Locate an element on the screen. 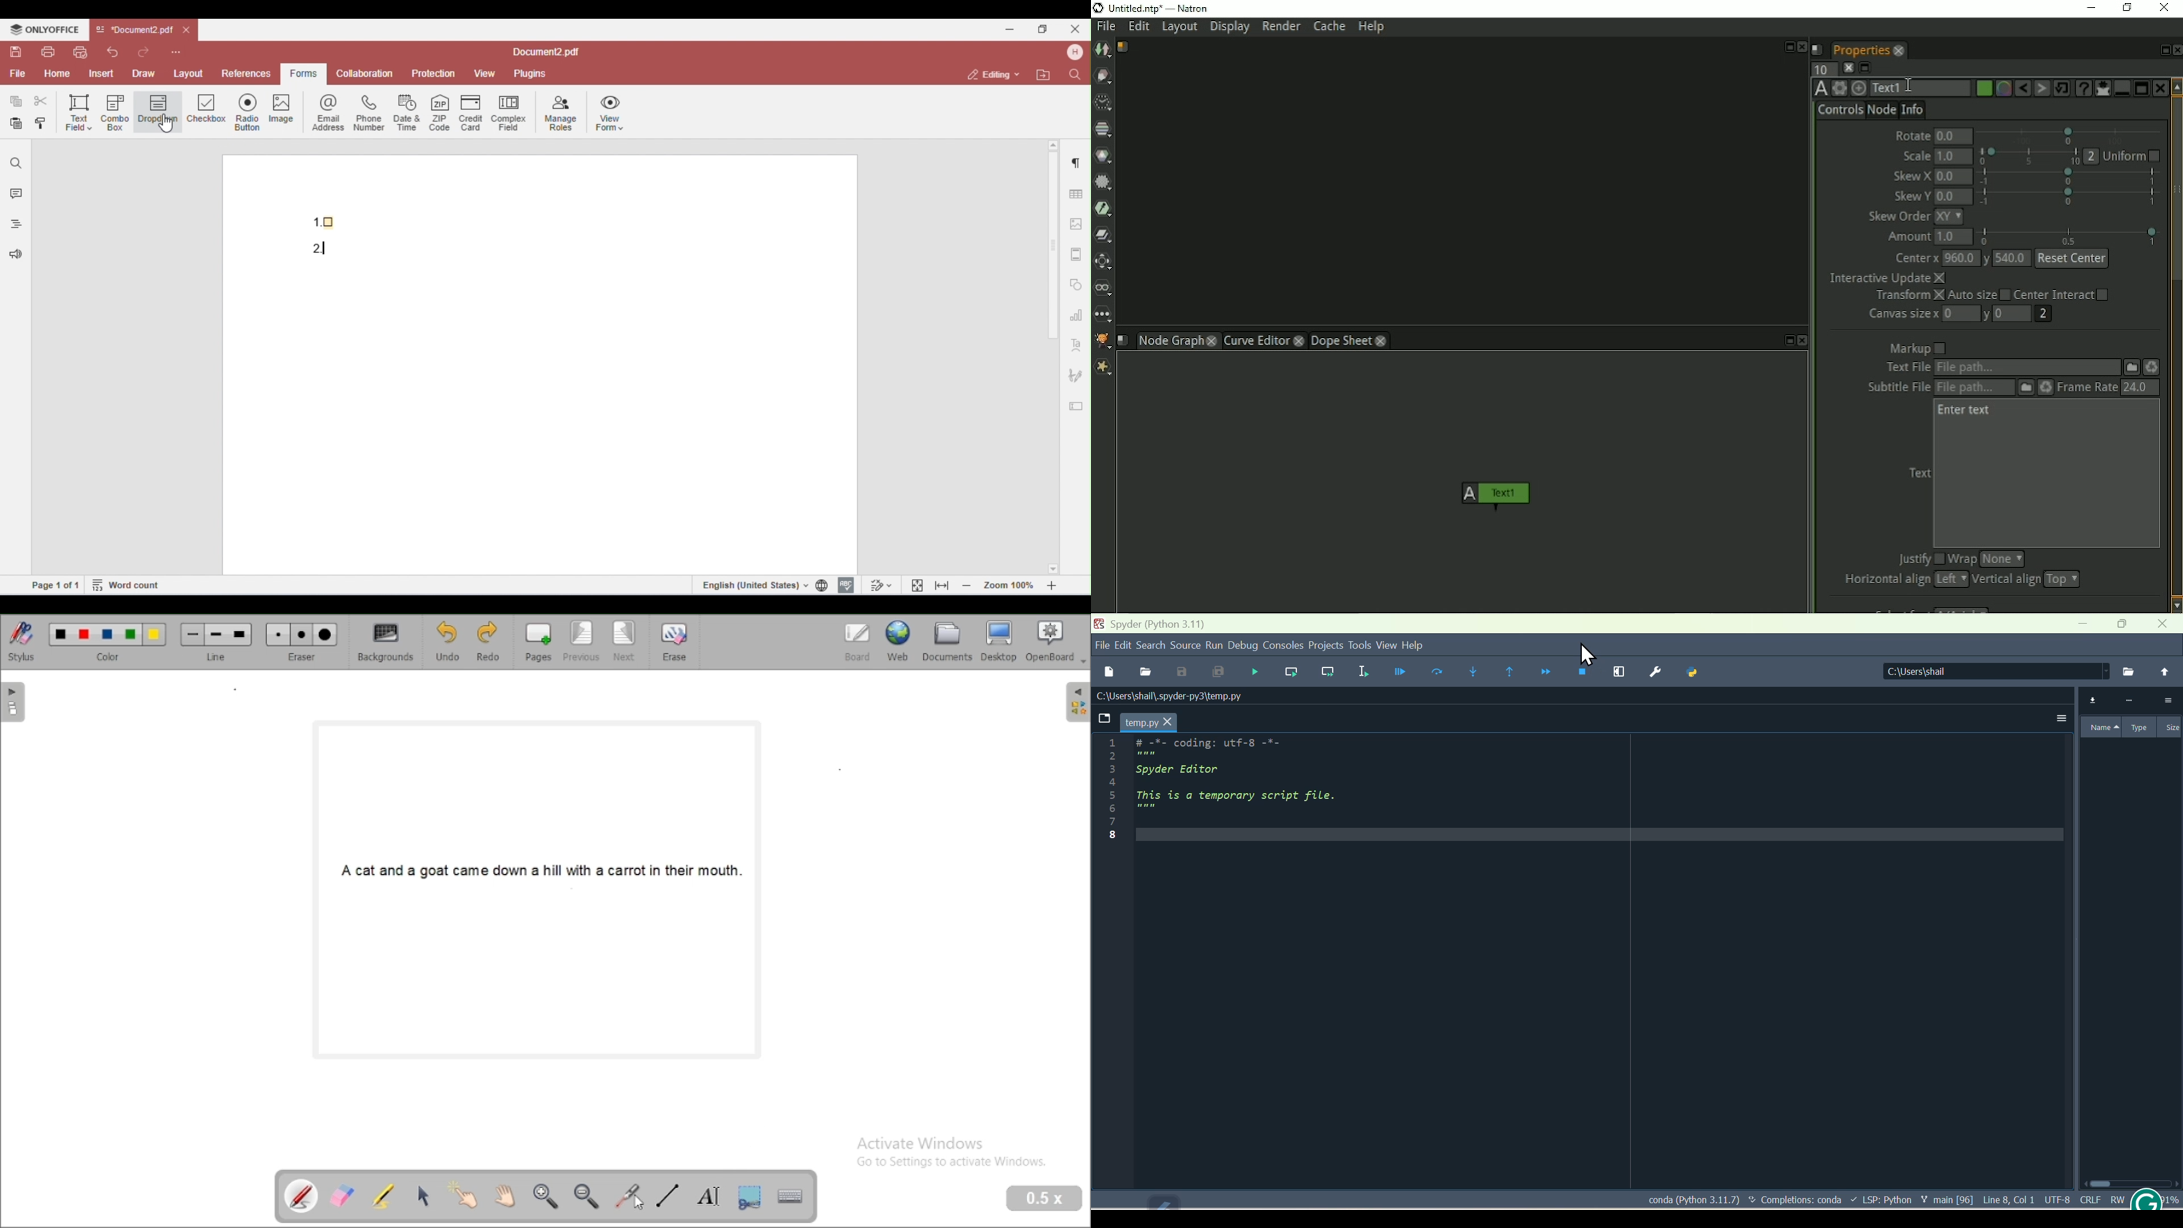 The height and width of the screenshot is (1232, 2184). Continue execution until same function arrives is located at coordinates (1506, 674).